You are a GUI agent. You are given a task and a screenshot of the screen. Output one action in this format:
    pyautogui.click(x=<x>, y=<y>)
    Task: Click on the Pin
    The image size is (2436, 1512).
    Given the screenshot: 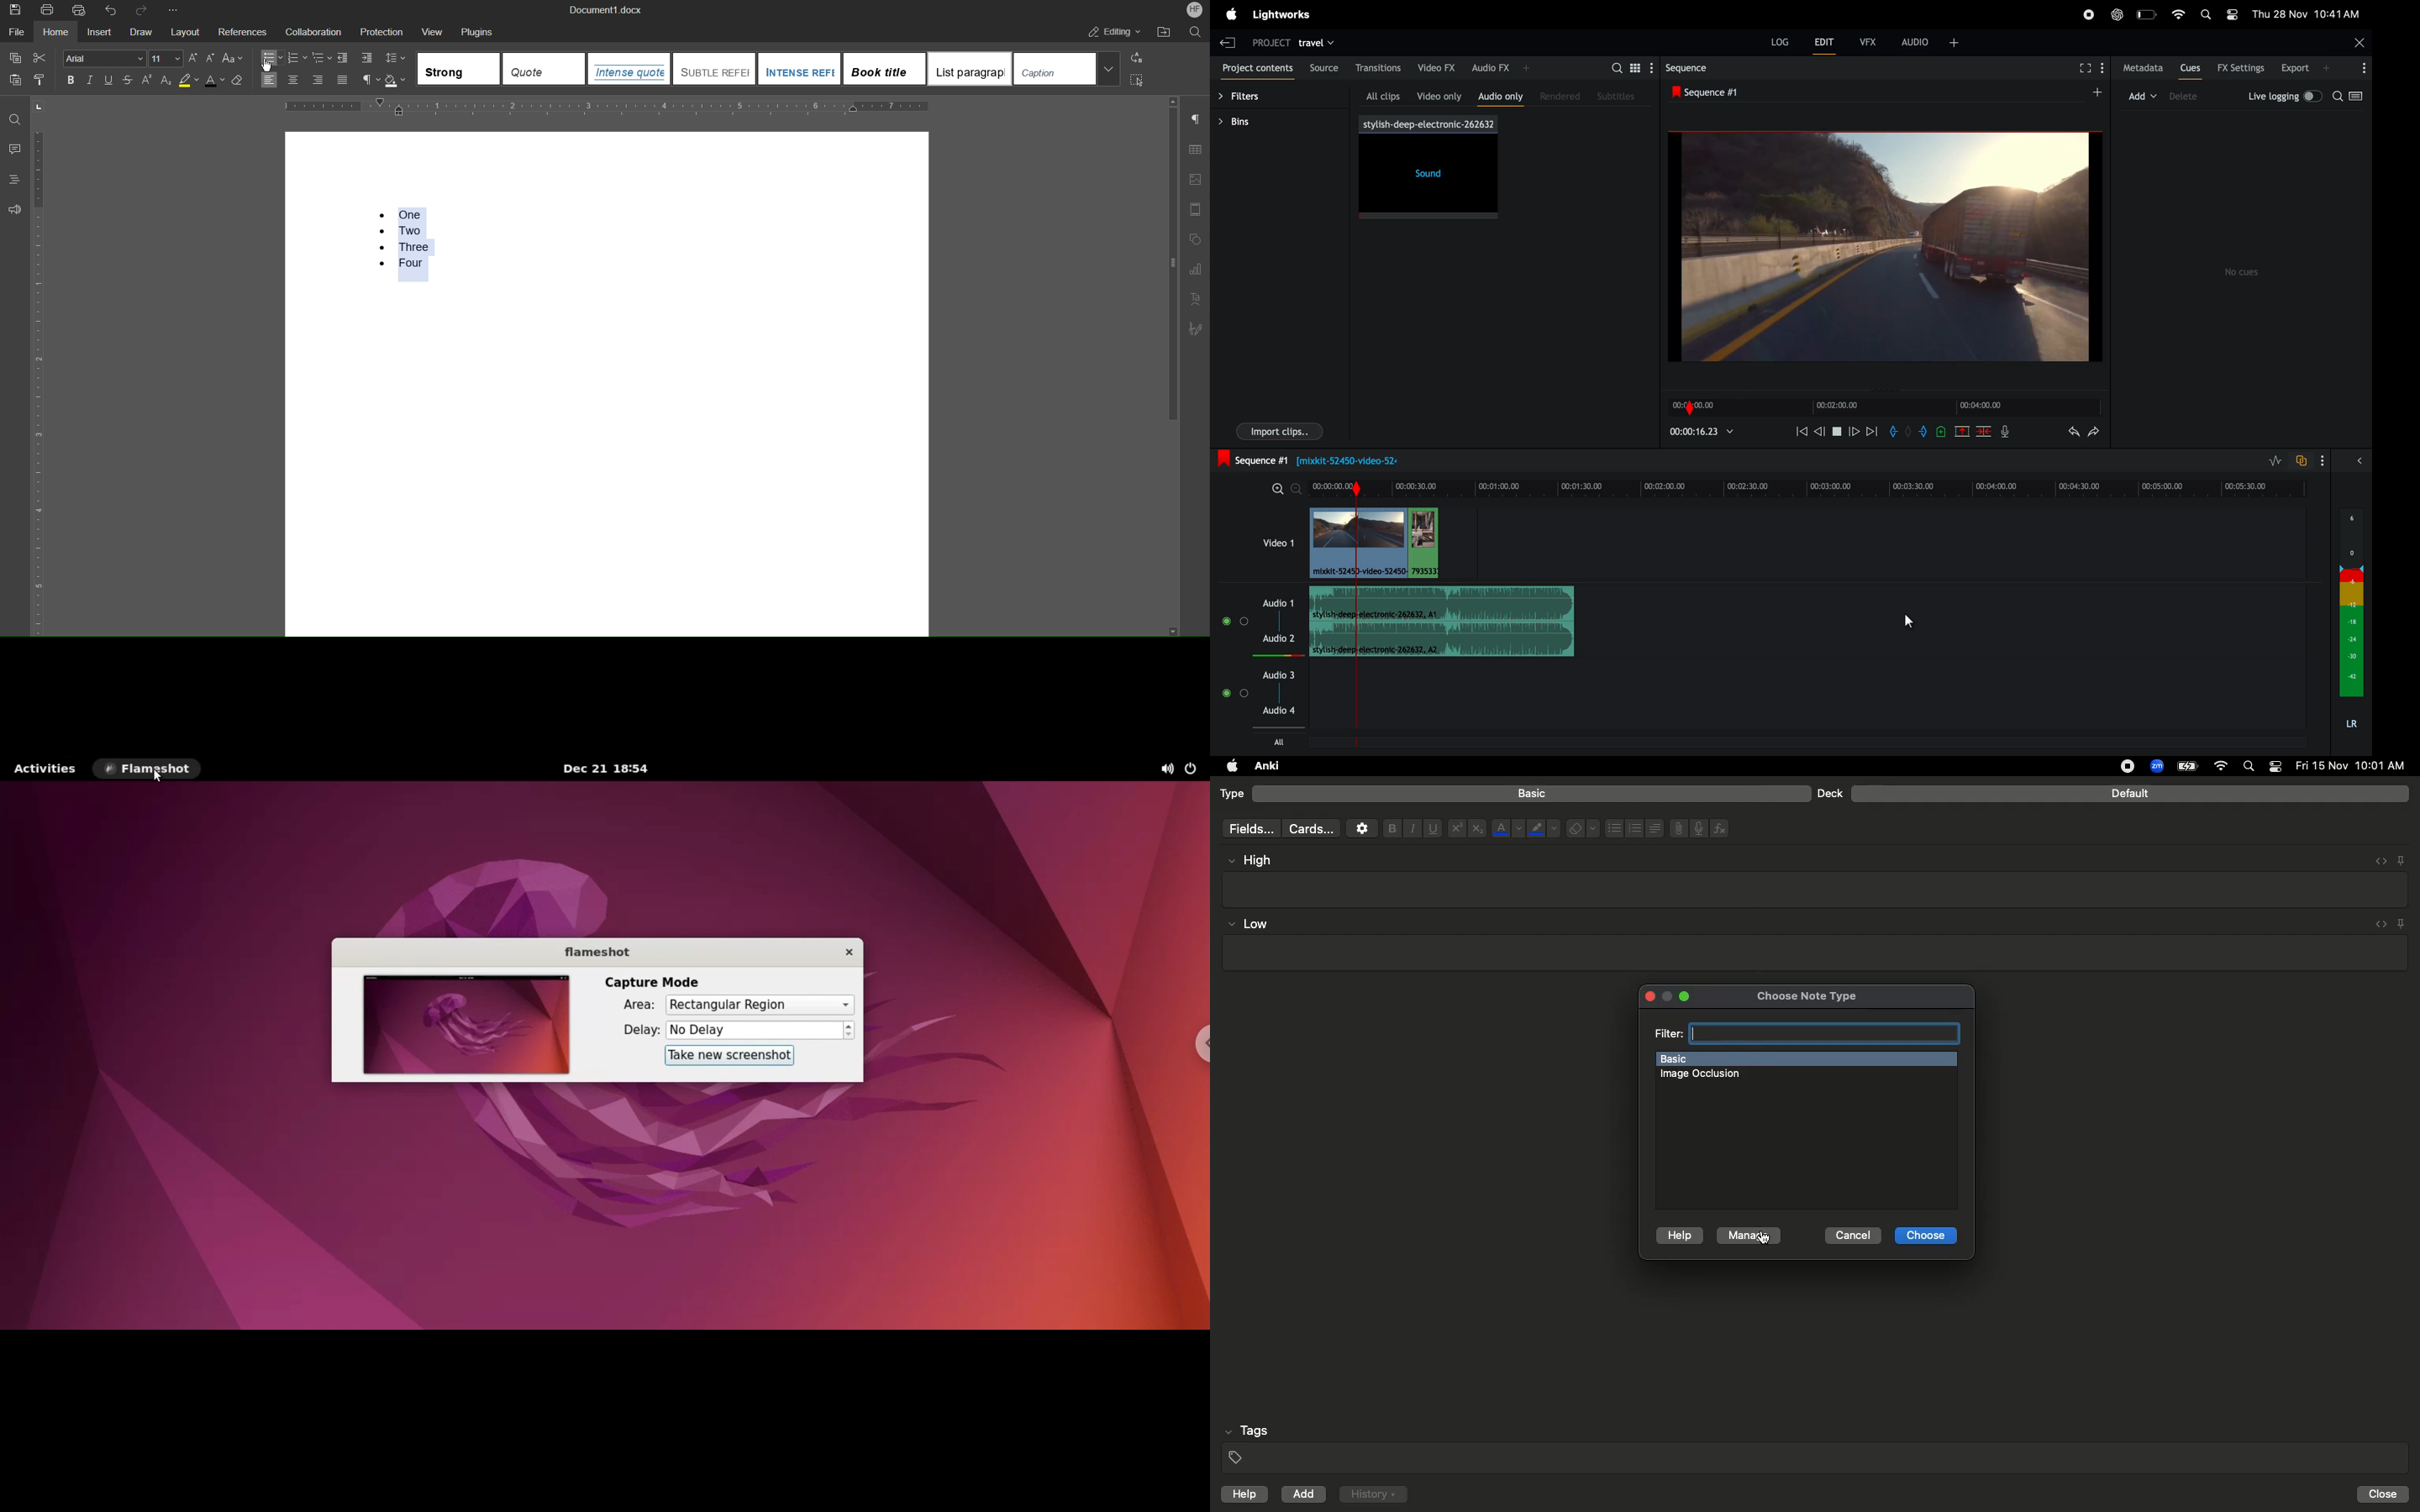 What is the action you would take?
    pyautogui.click(x=2401, y=859)
    